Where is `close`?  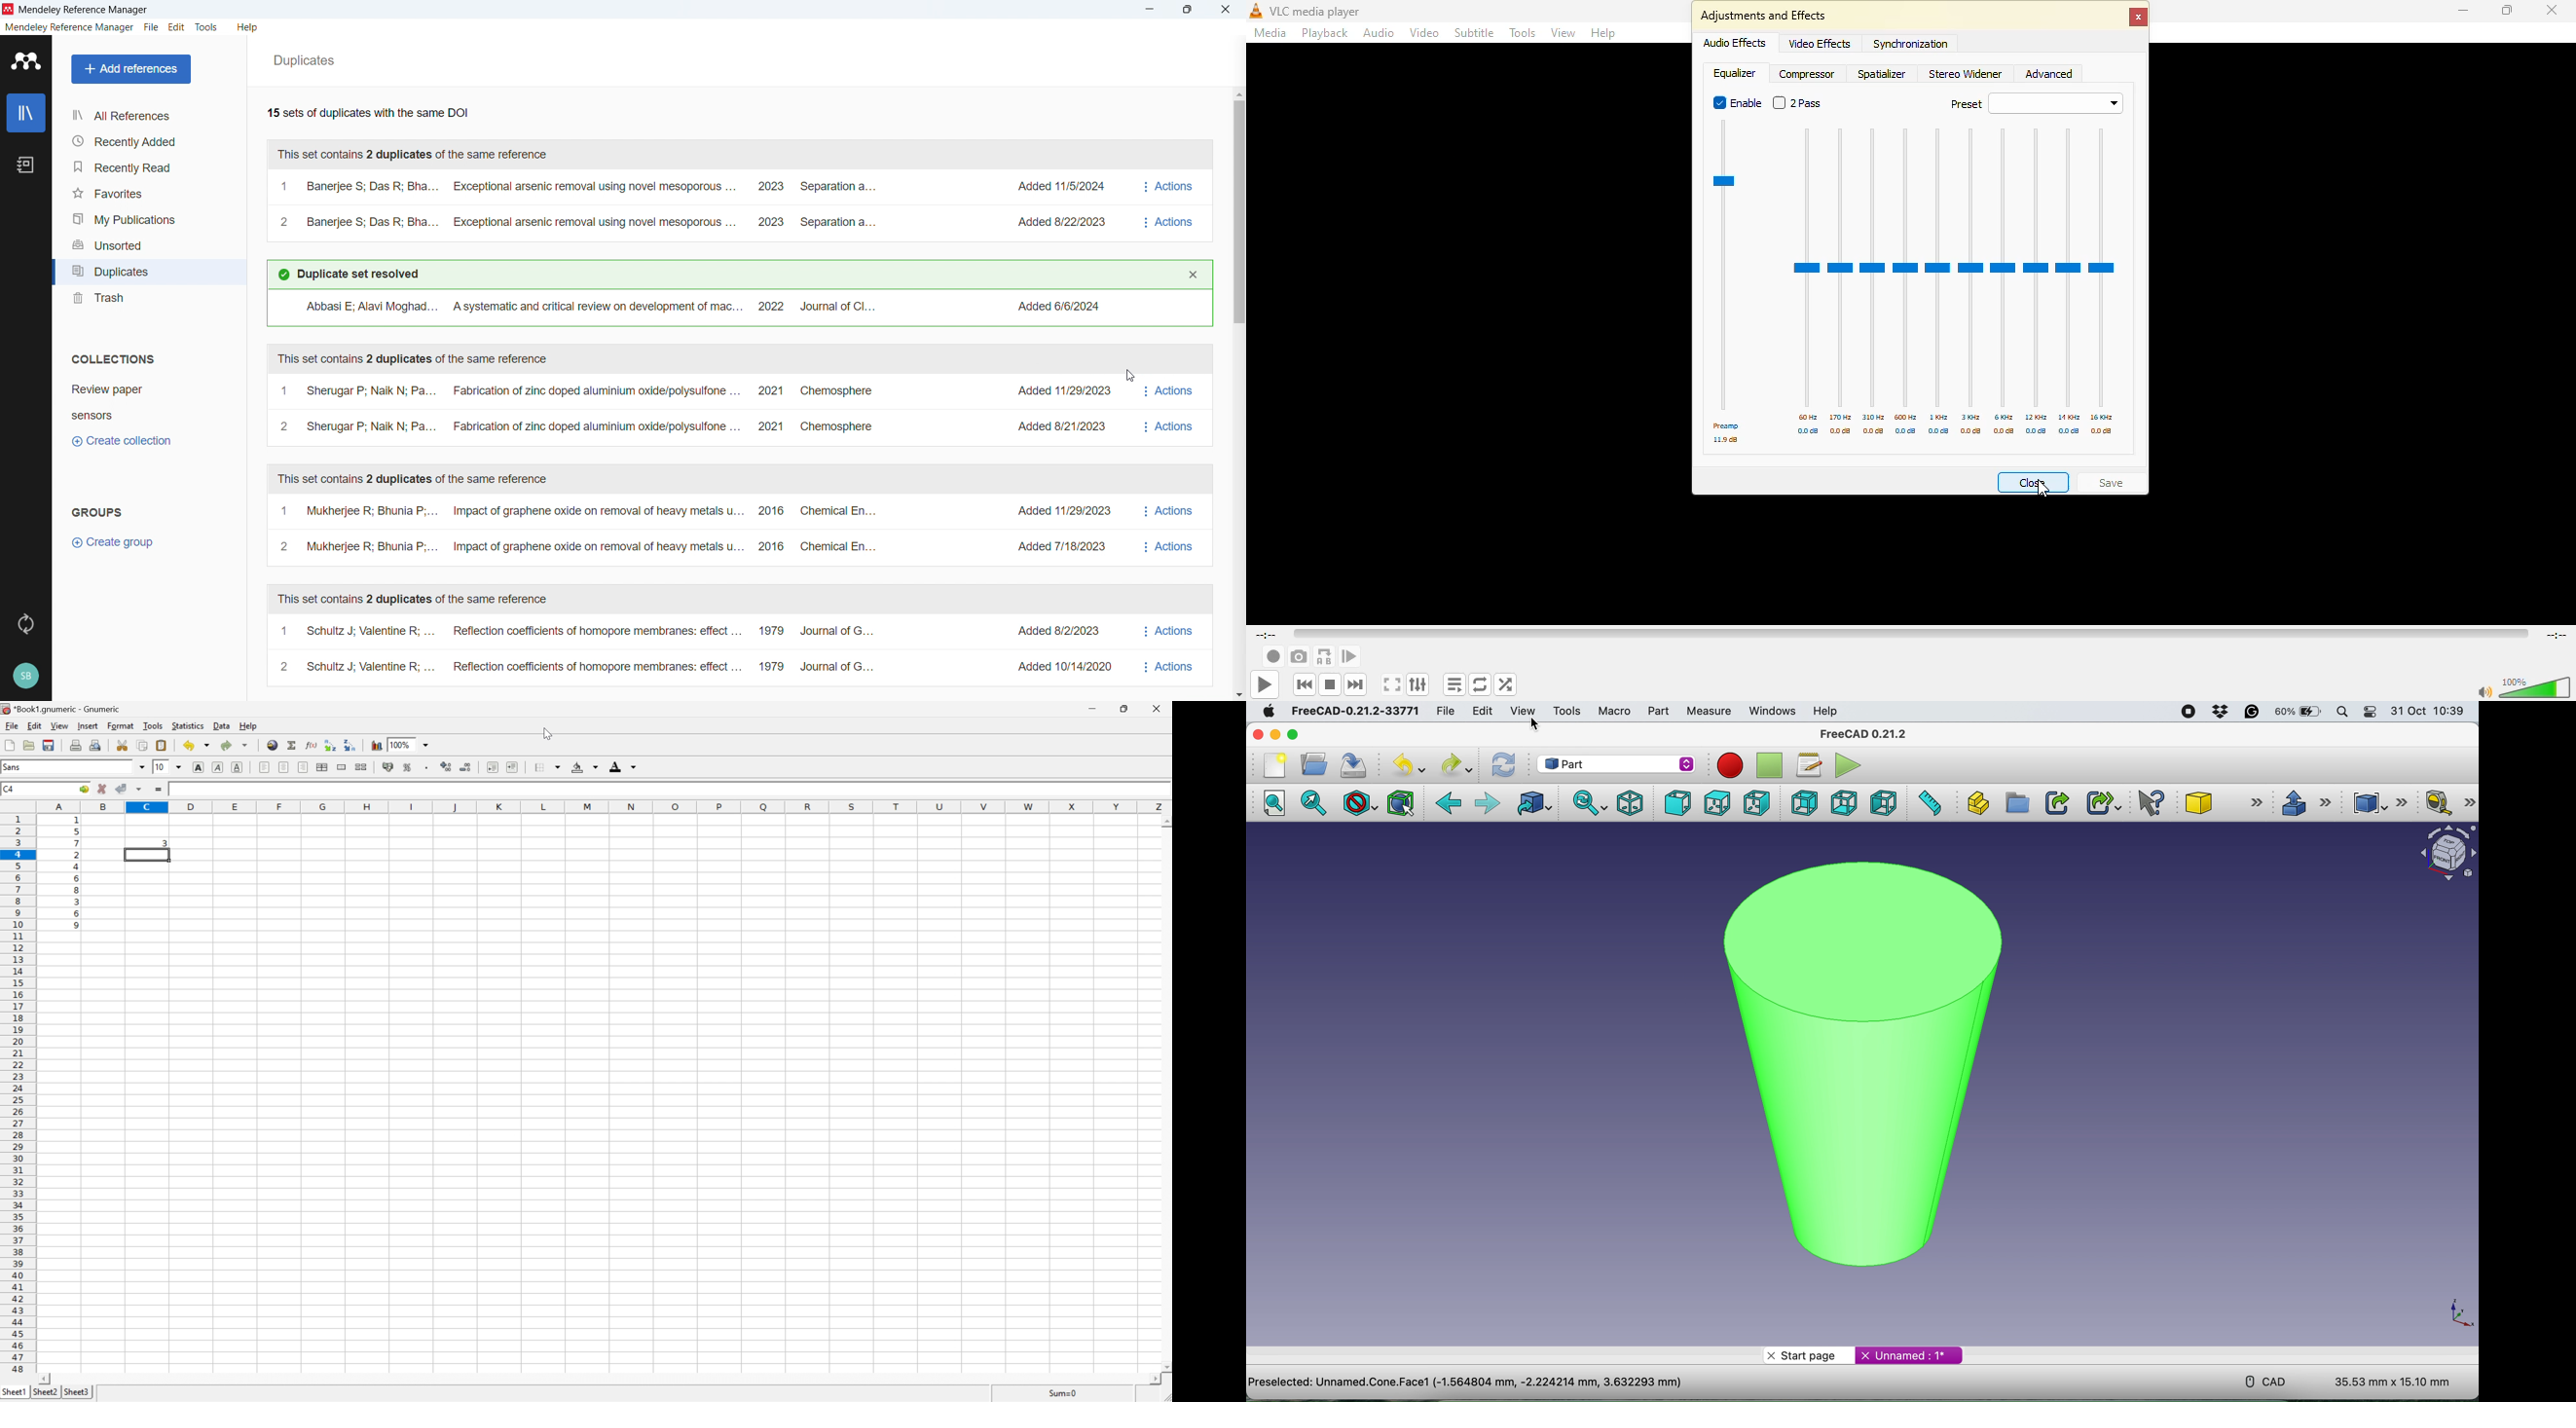 close is located at coordinates (1157, 708).